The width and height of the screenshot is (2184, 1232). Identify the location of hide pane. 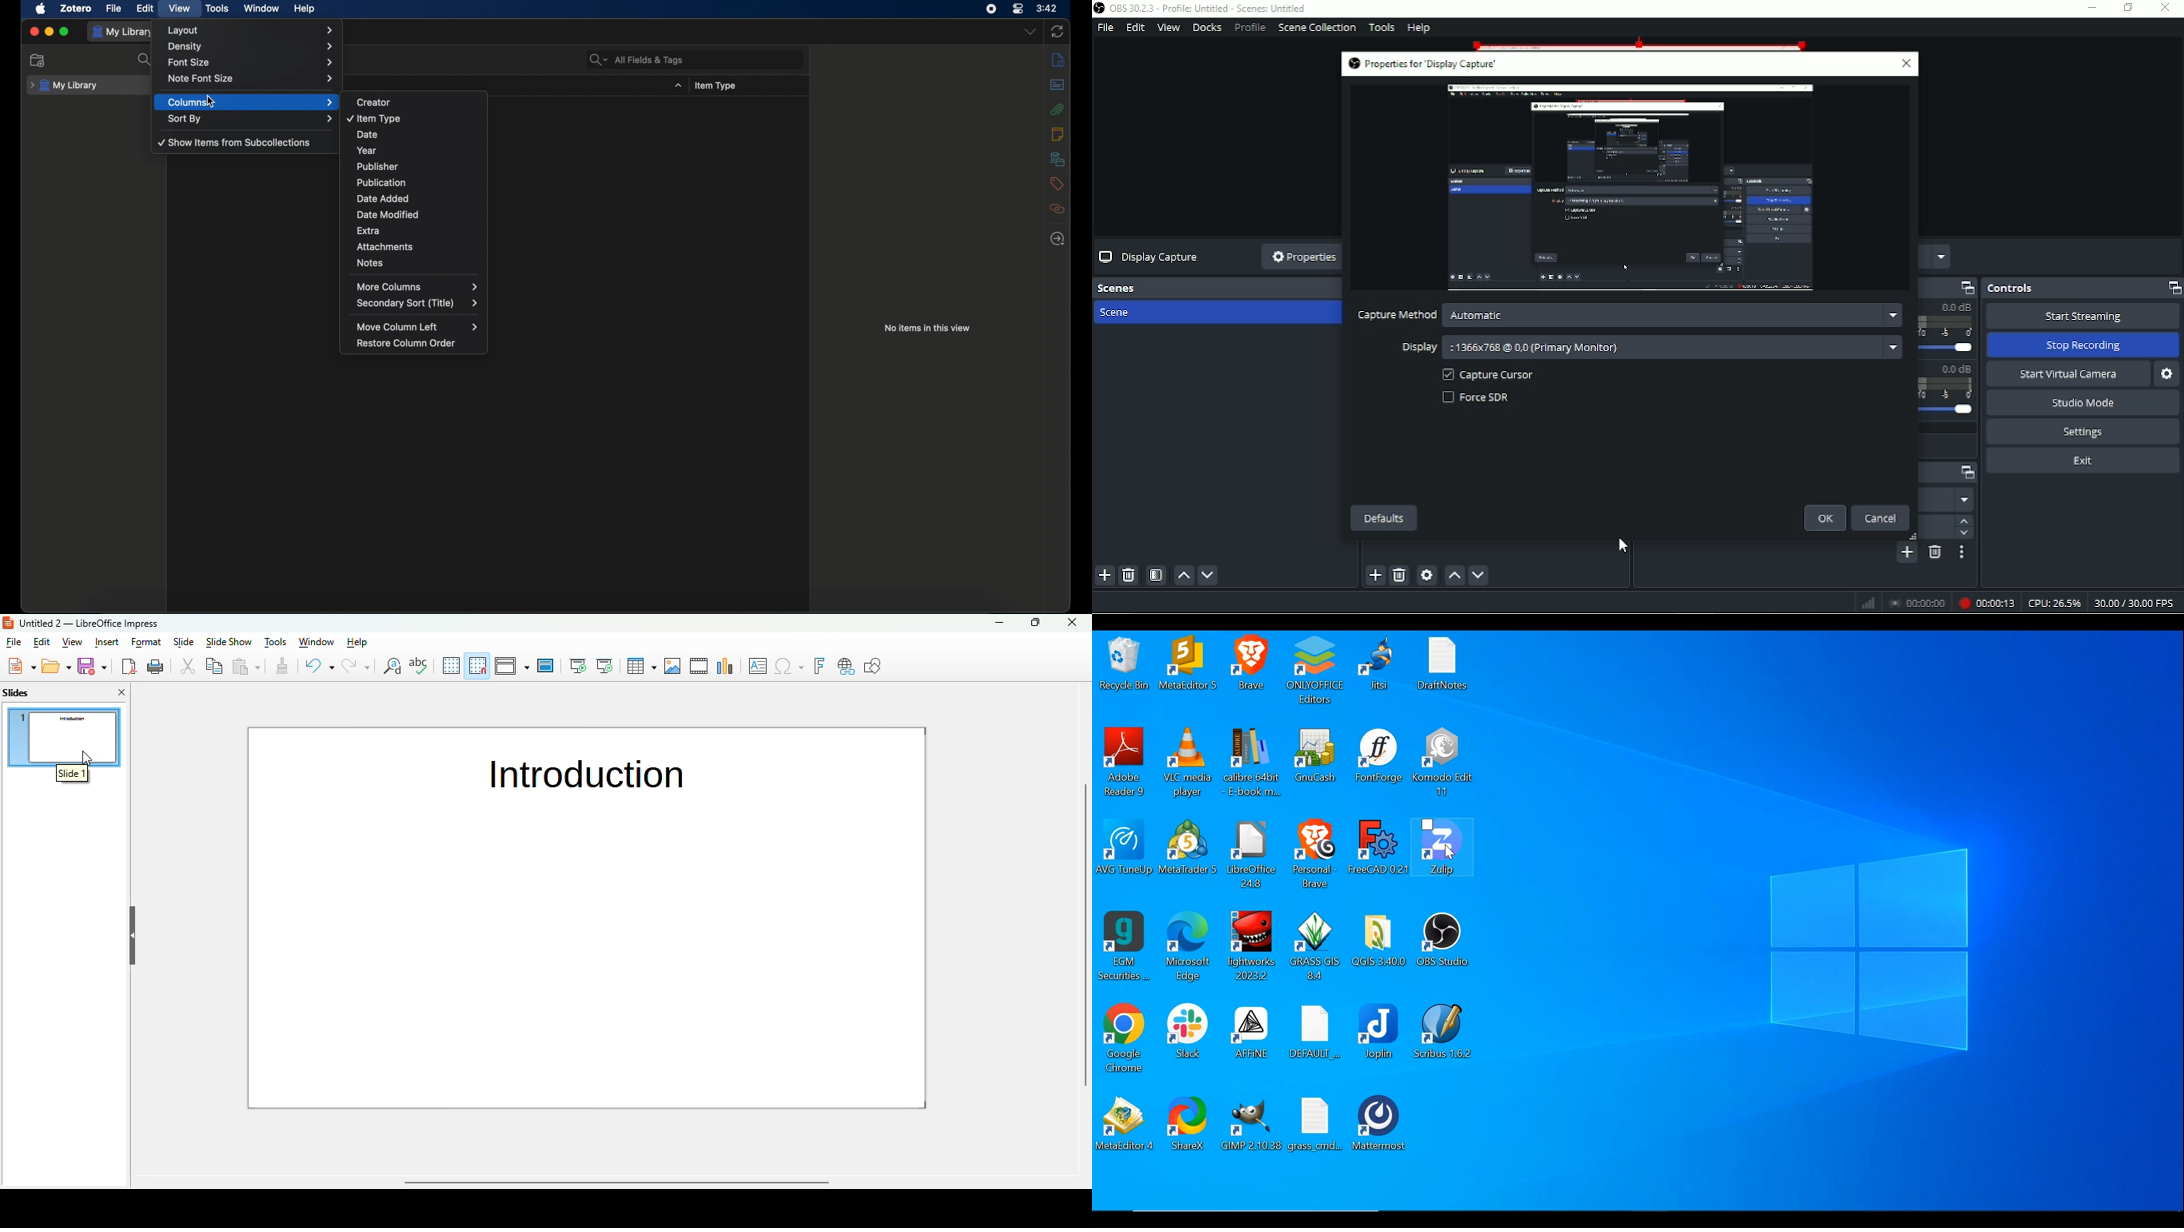
(133, 937).